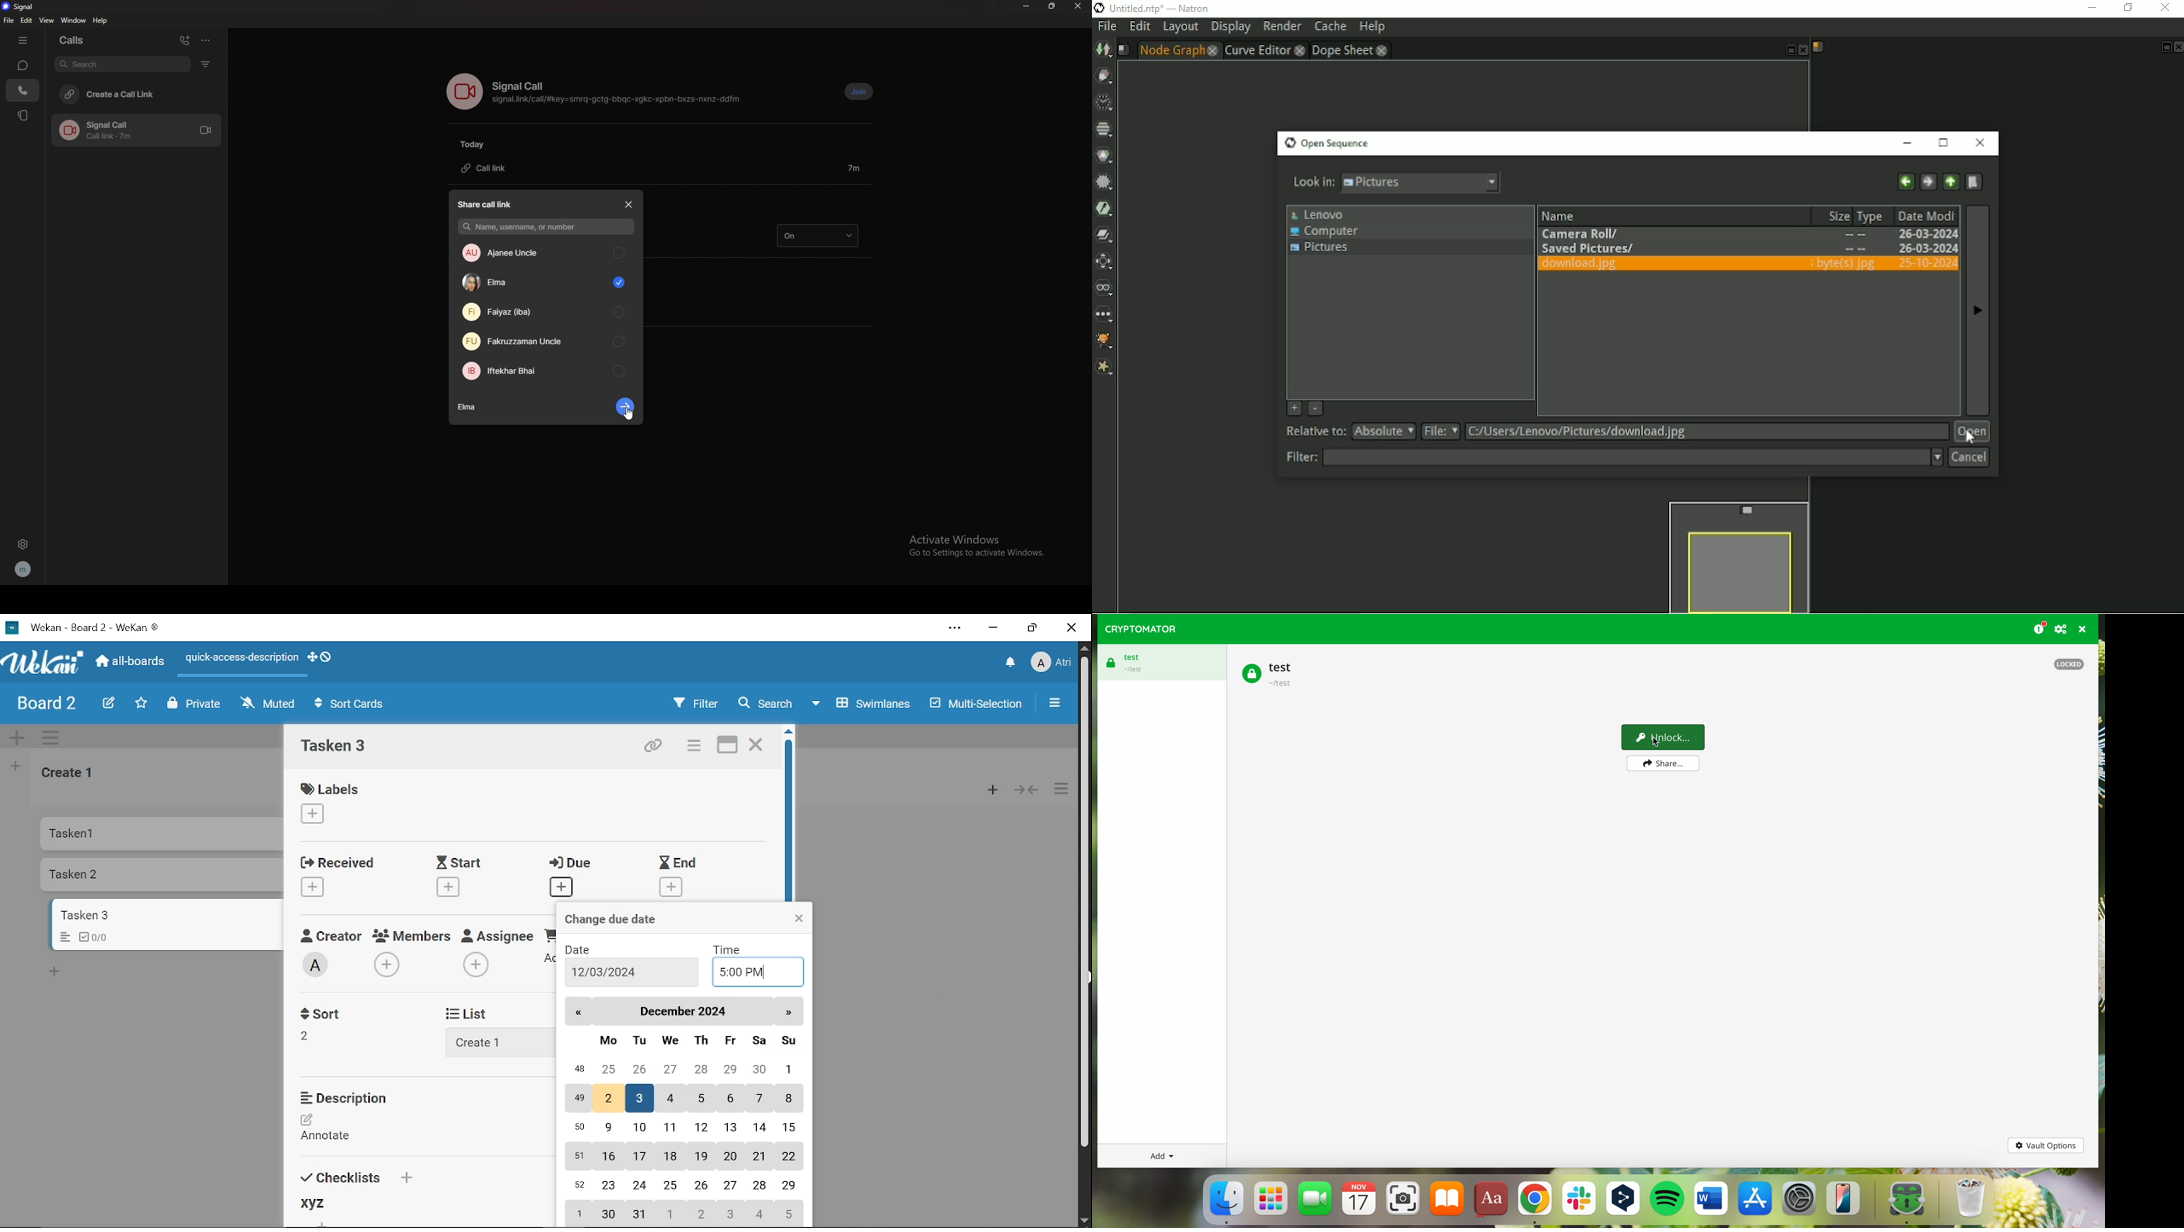  Describe the element at coordinates (310, 659) in the screenshot. I see `show desktop drag handles` at that location.